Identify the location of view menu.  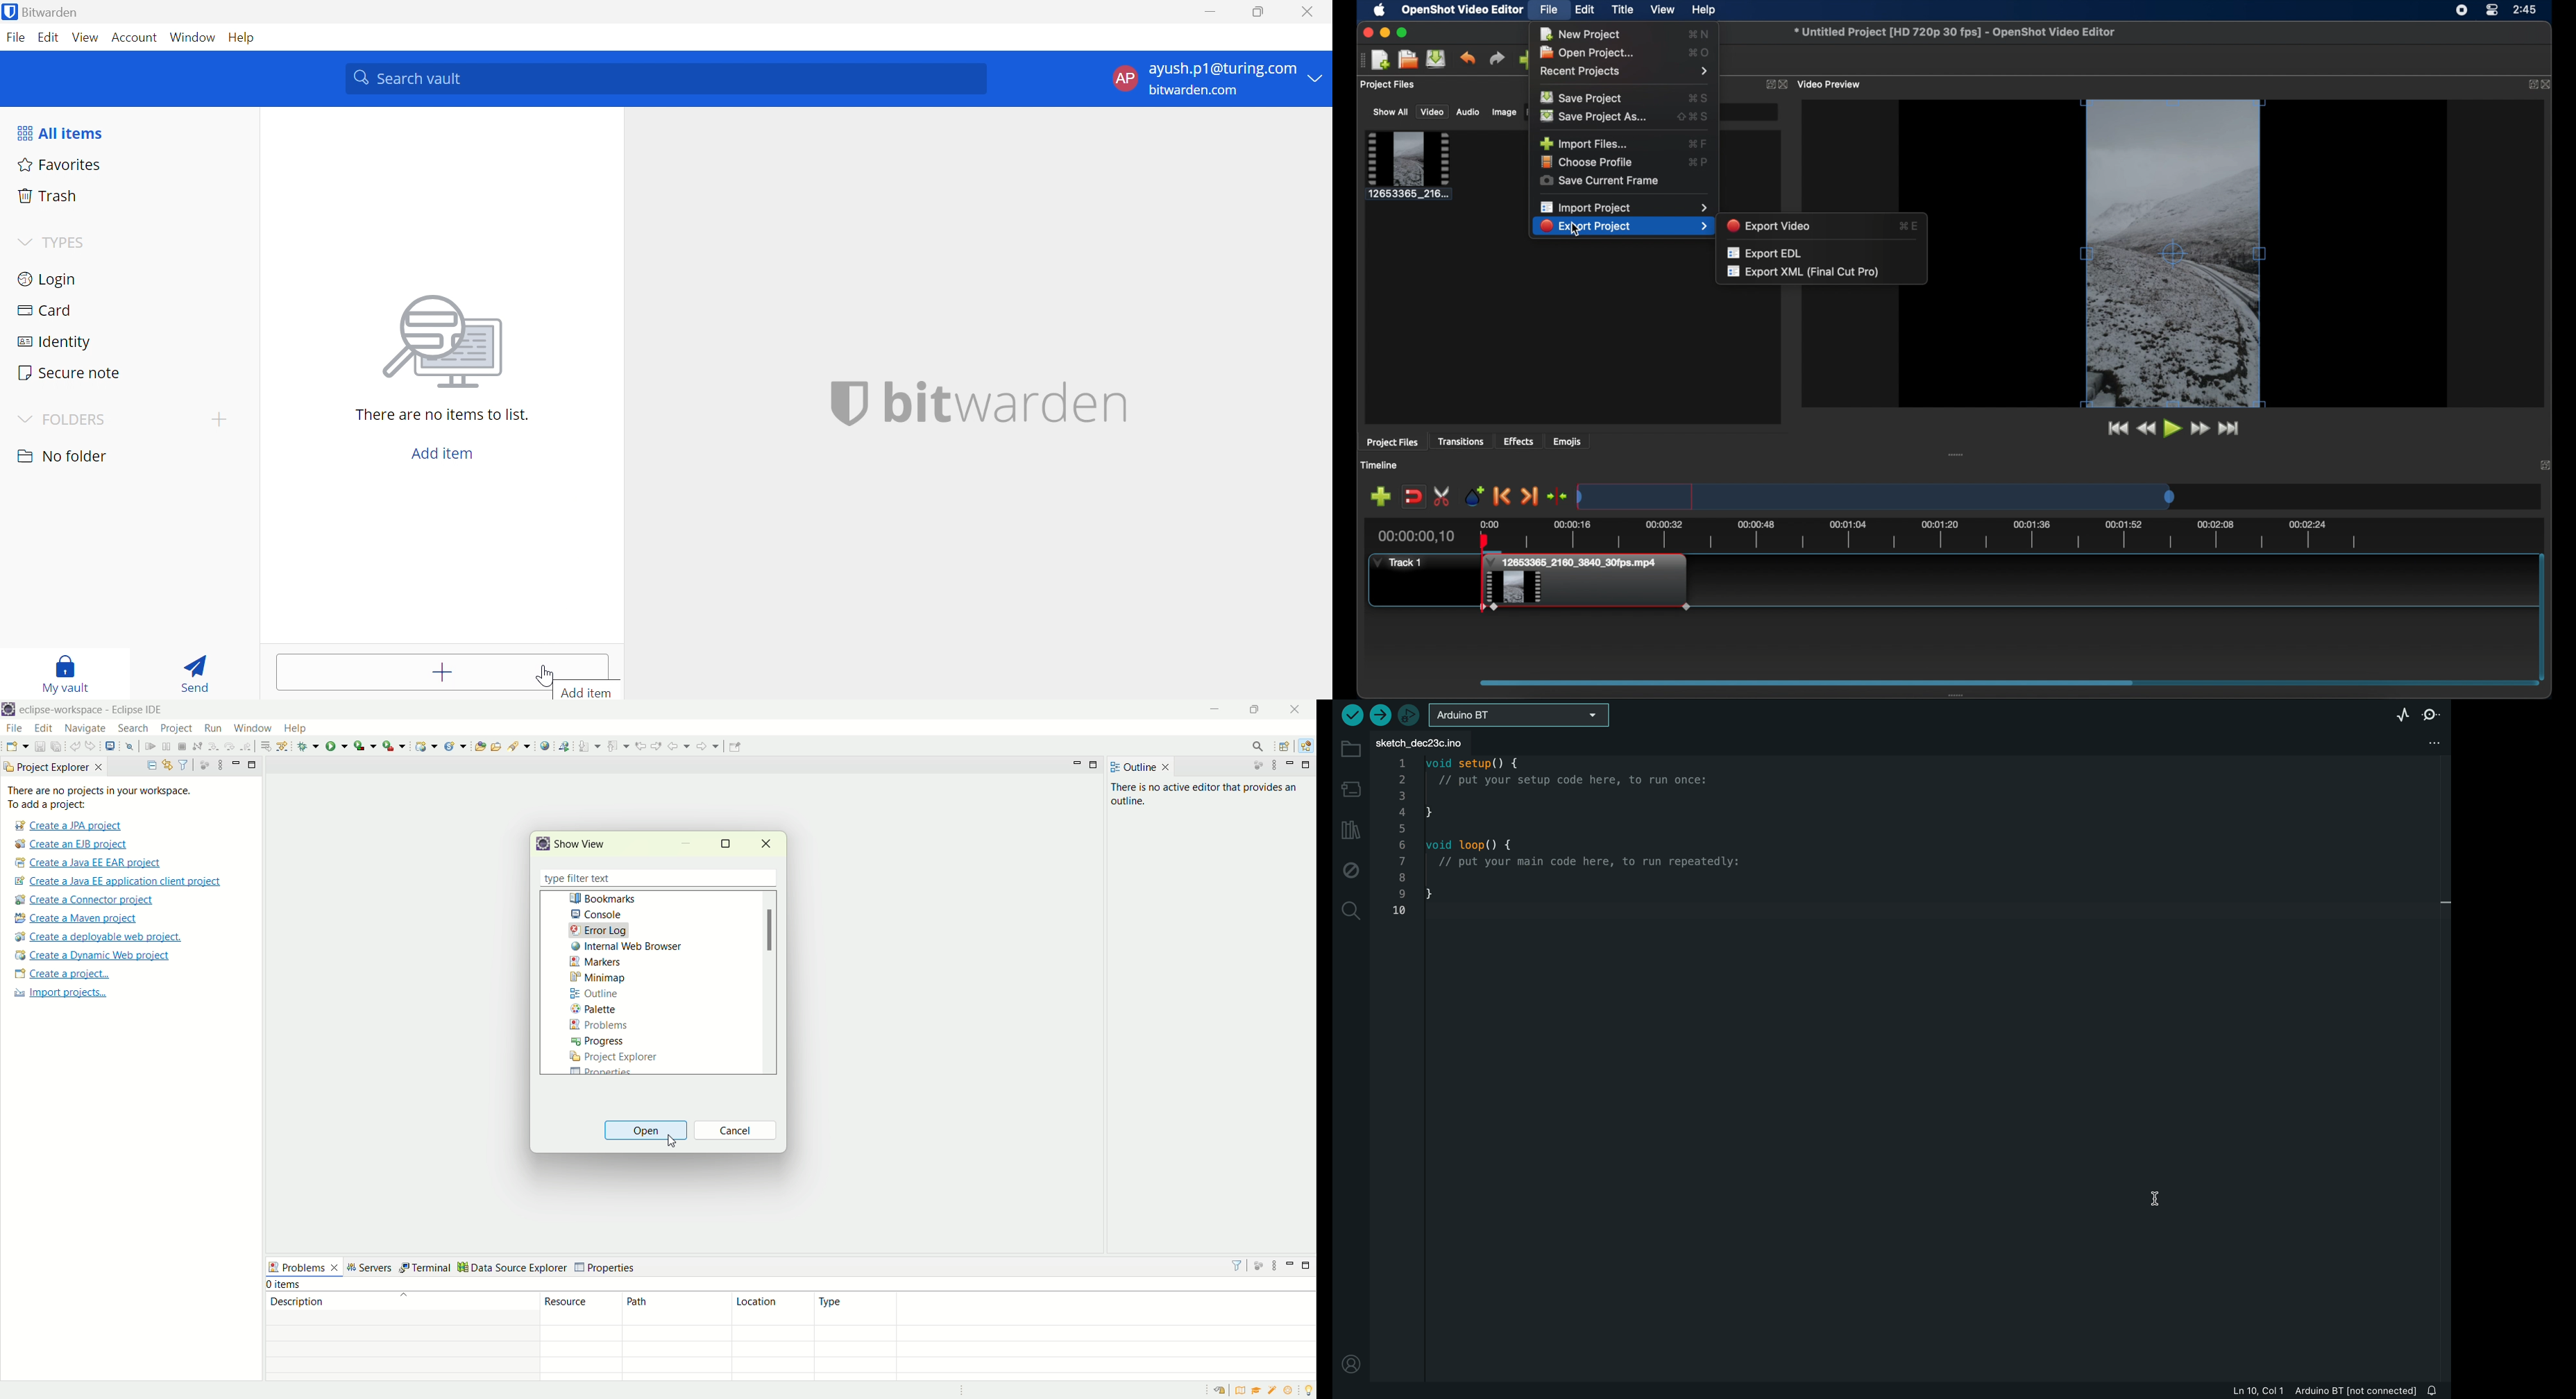
(1274, 765).